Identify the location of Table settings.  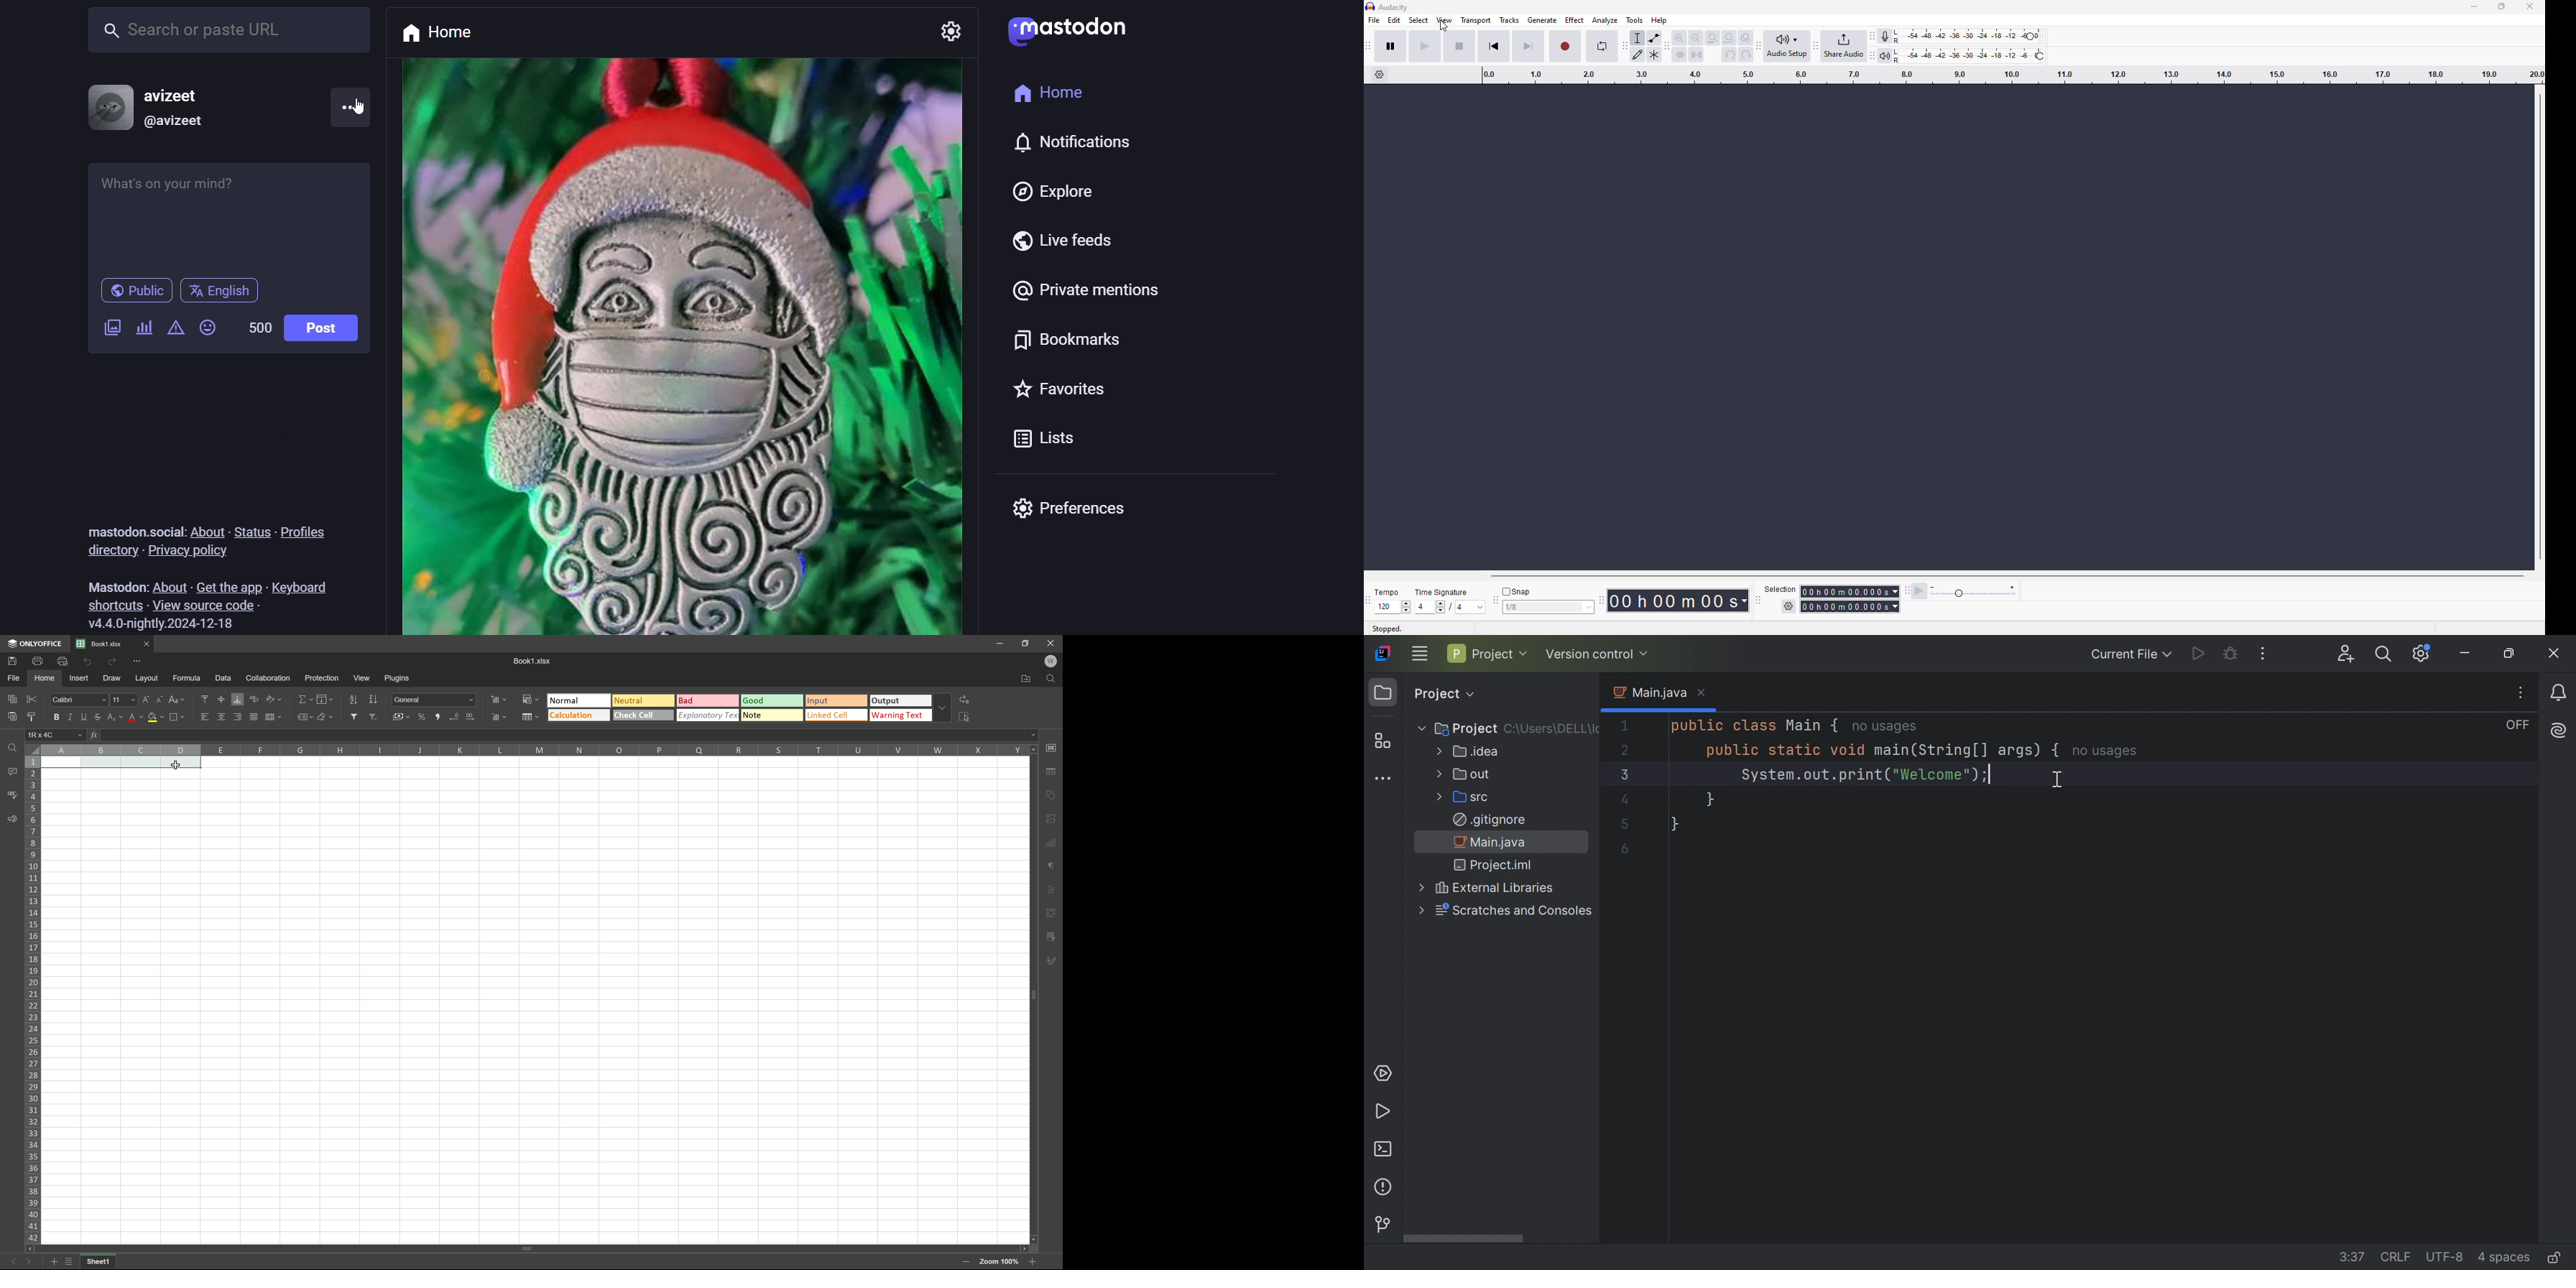
(1050, 774).